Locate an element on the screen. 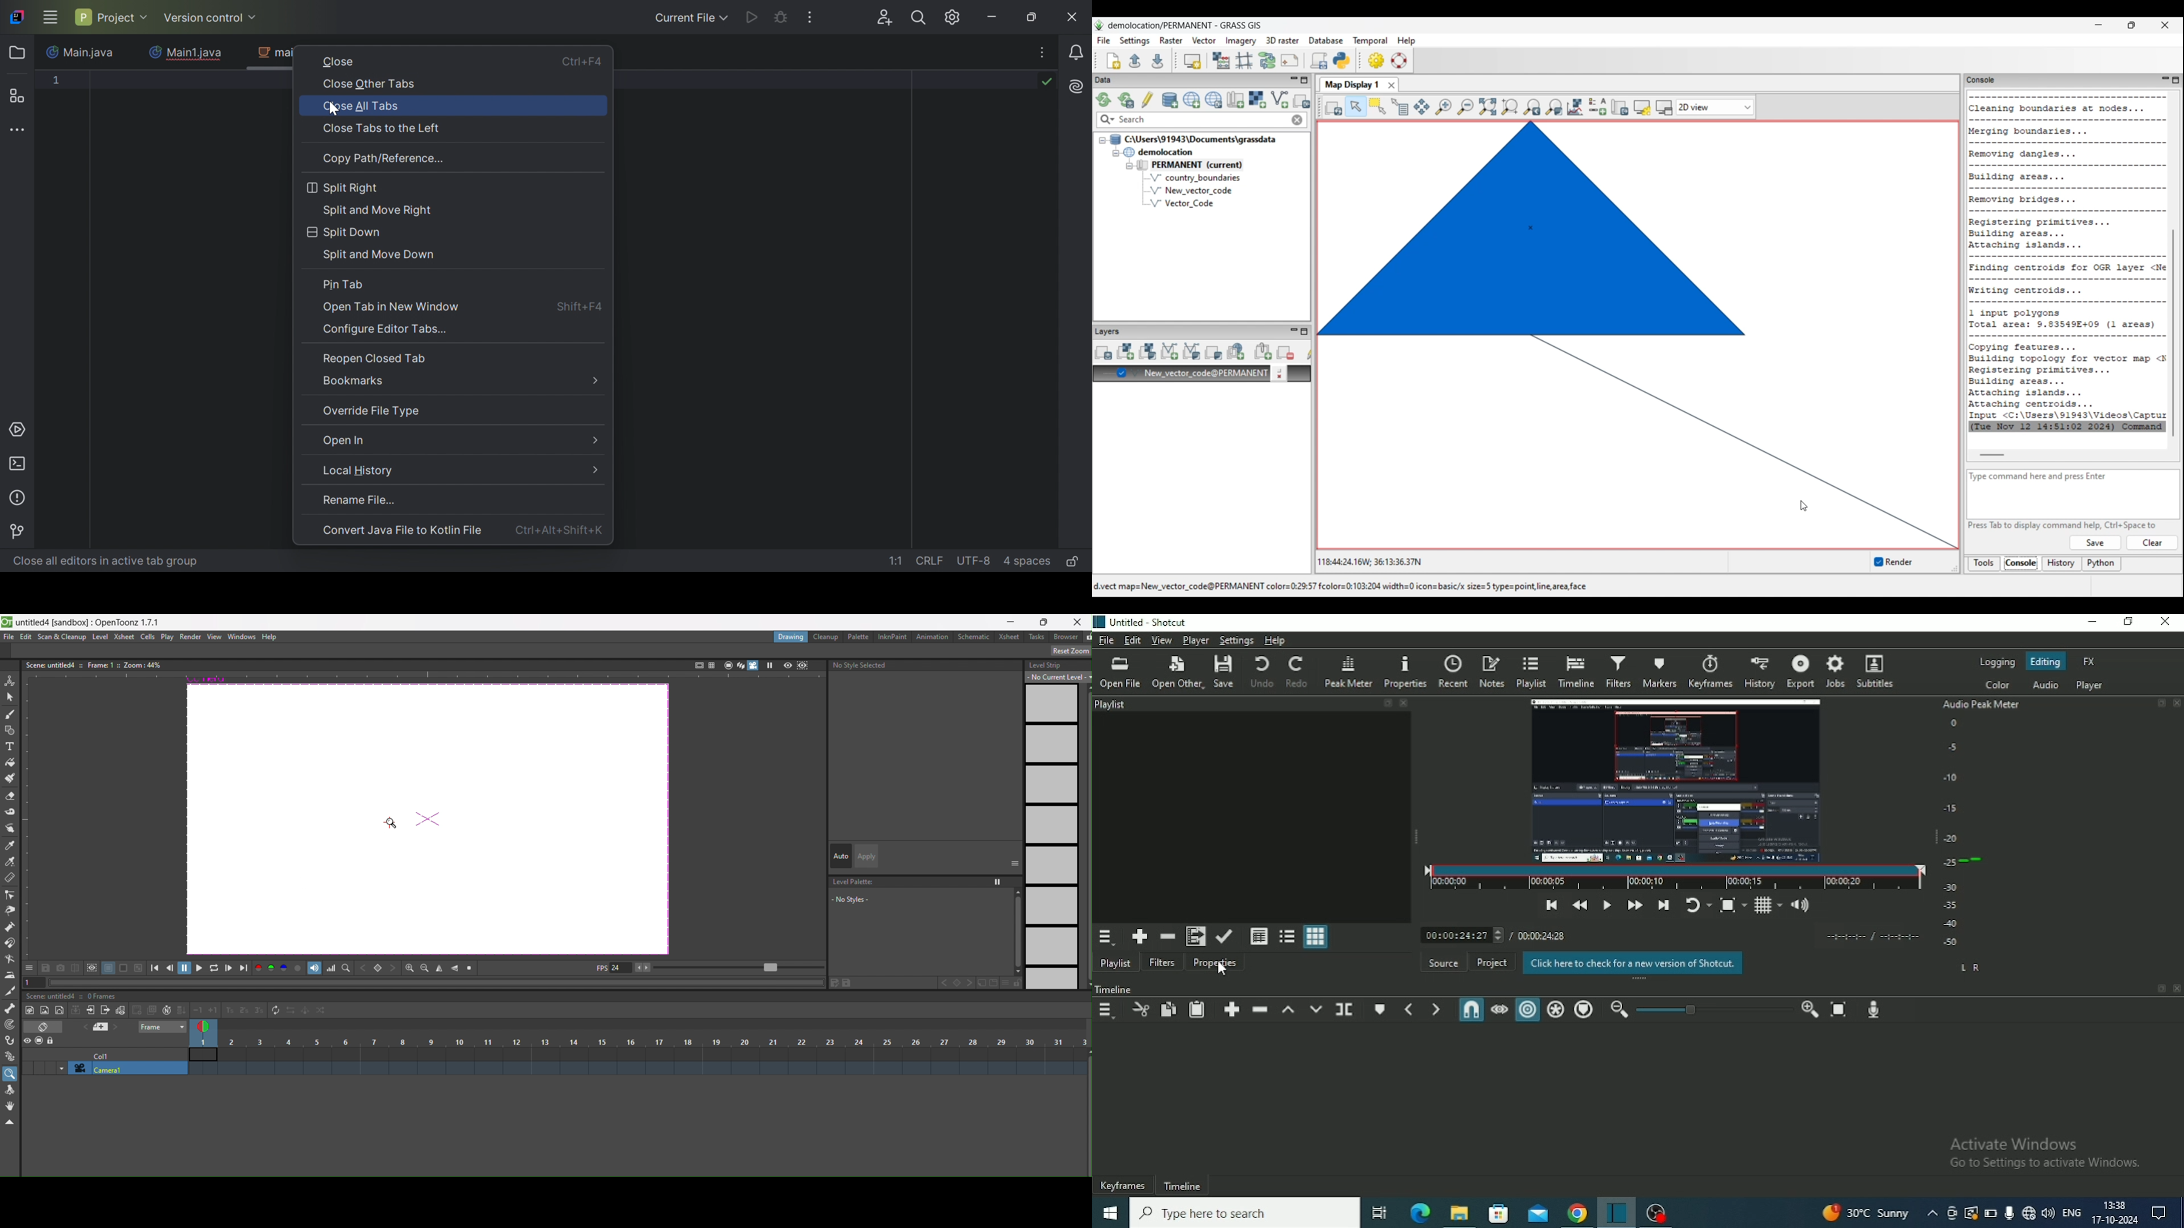 The width and height of the screenshot is (2184, 1232). Append is located at coordinates (1231, 1010).